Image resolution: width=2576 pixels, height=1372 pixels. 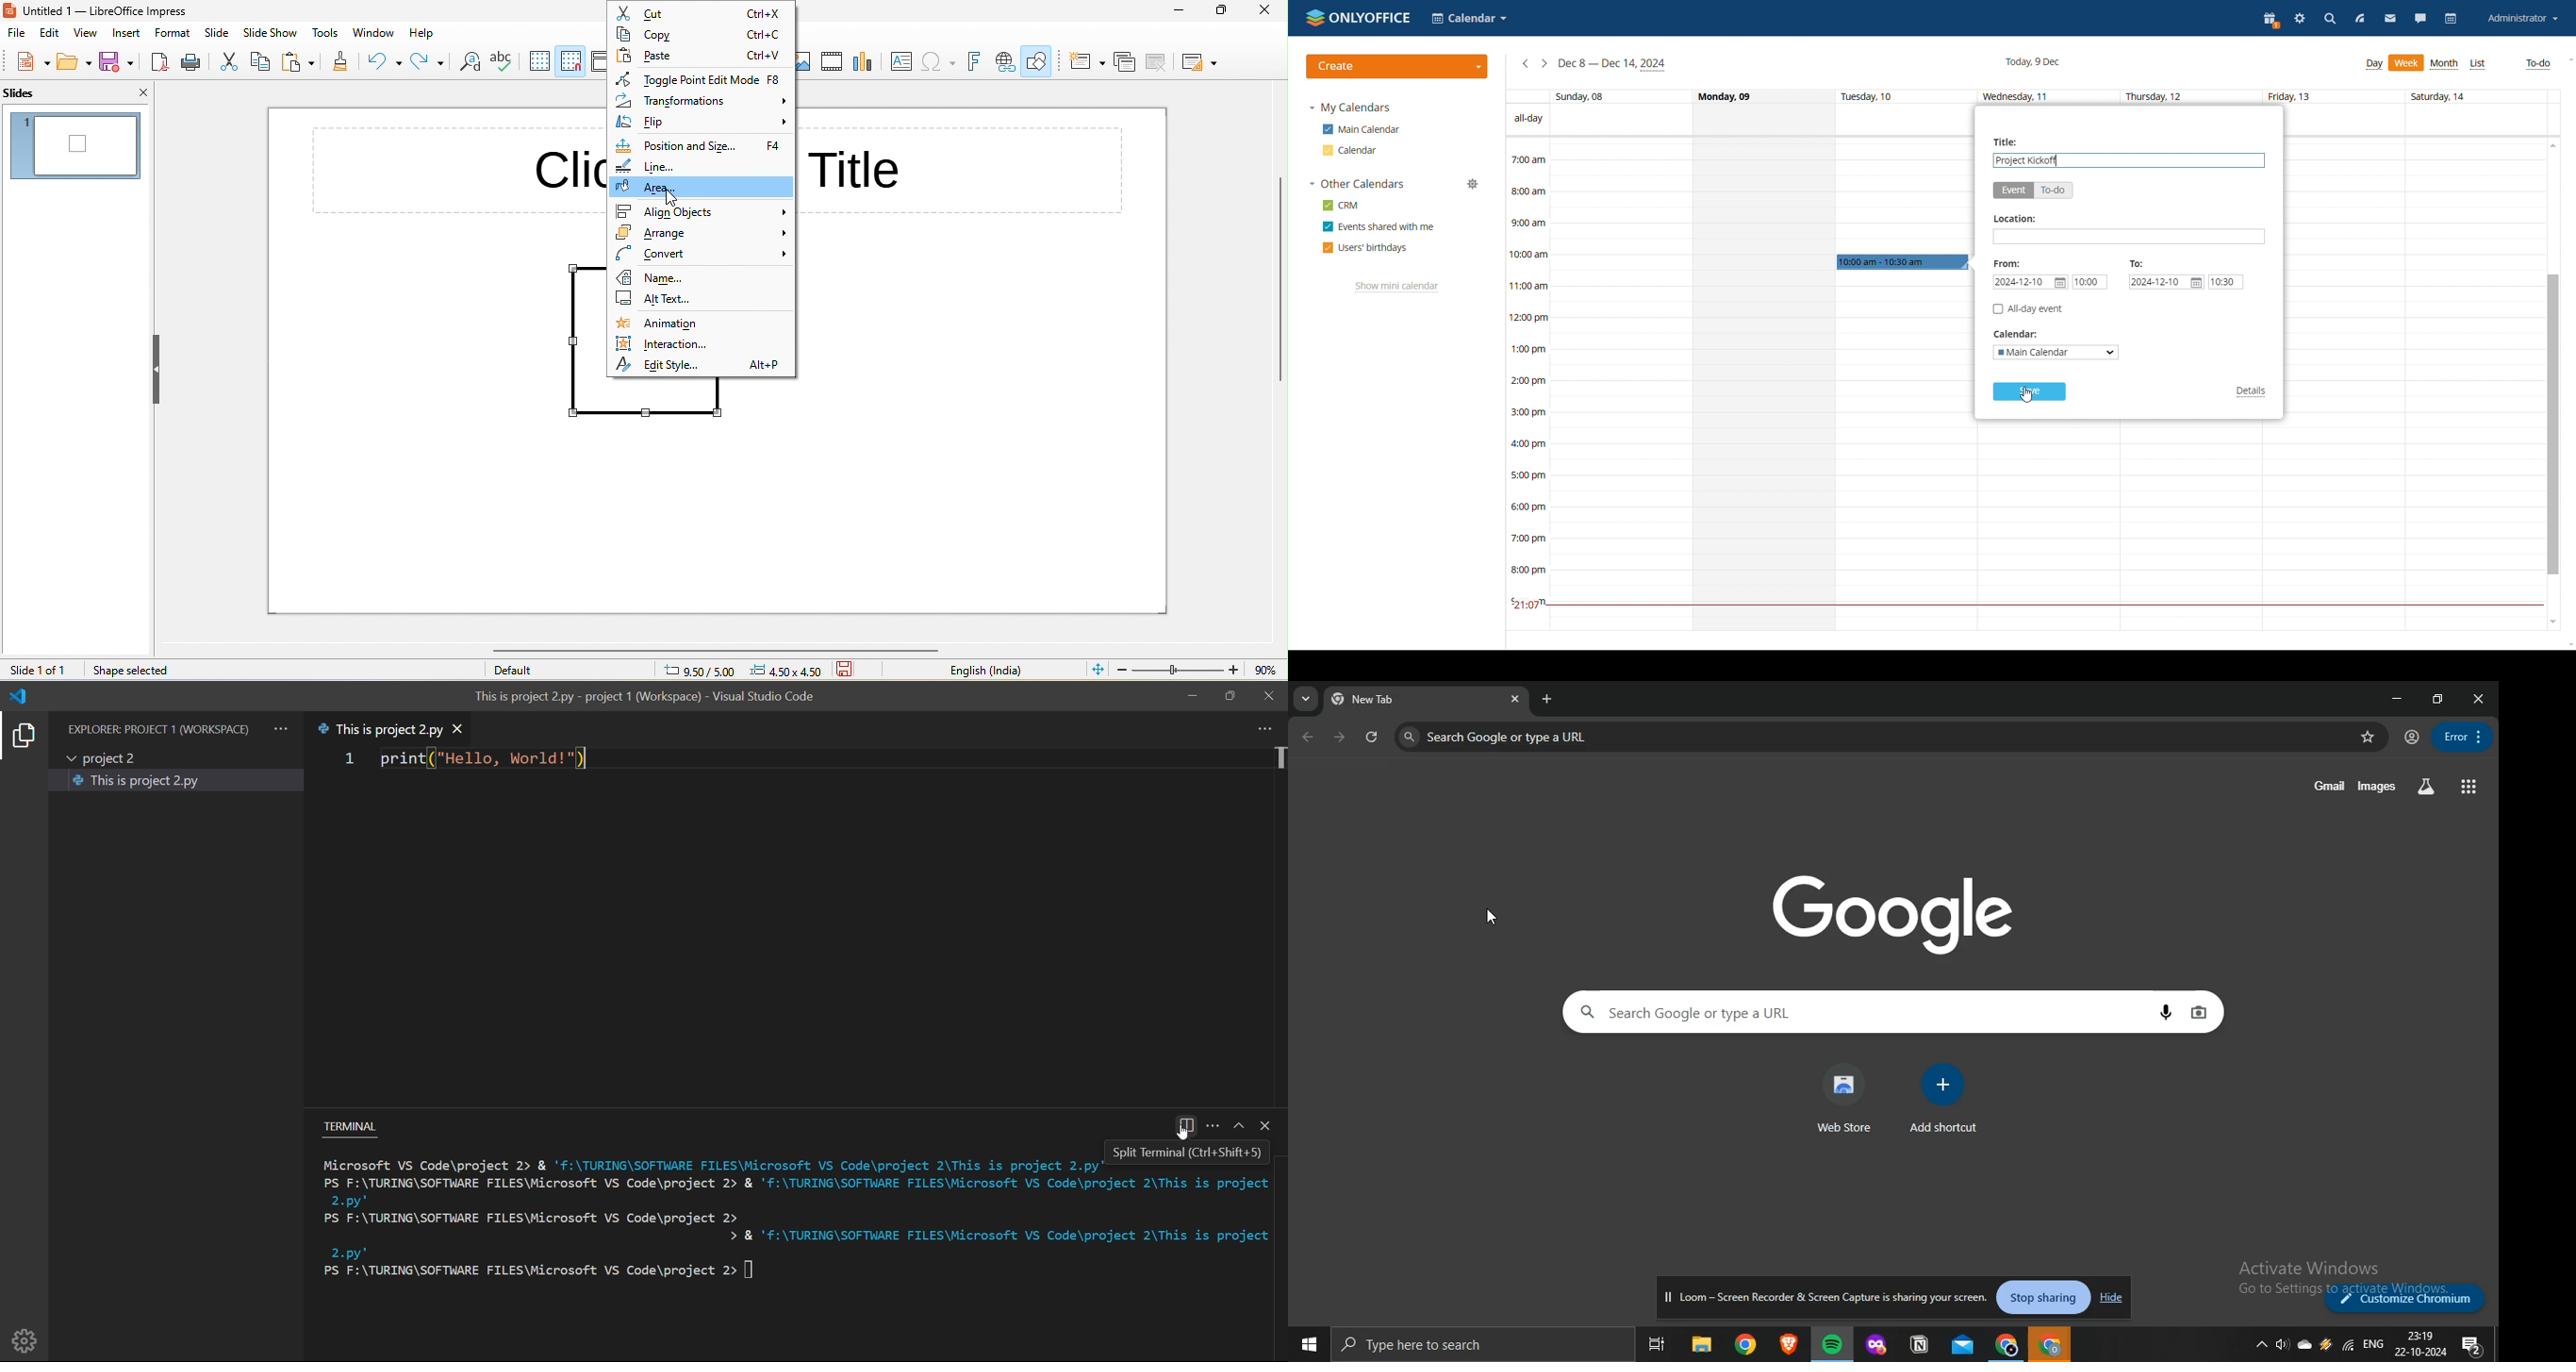 I want to click on align objects, so click(x=702, y=211).